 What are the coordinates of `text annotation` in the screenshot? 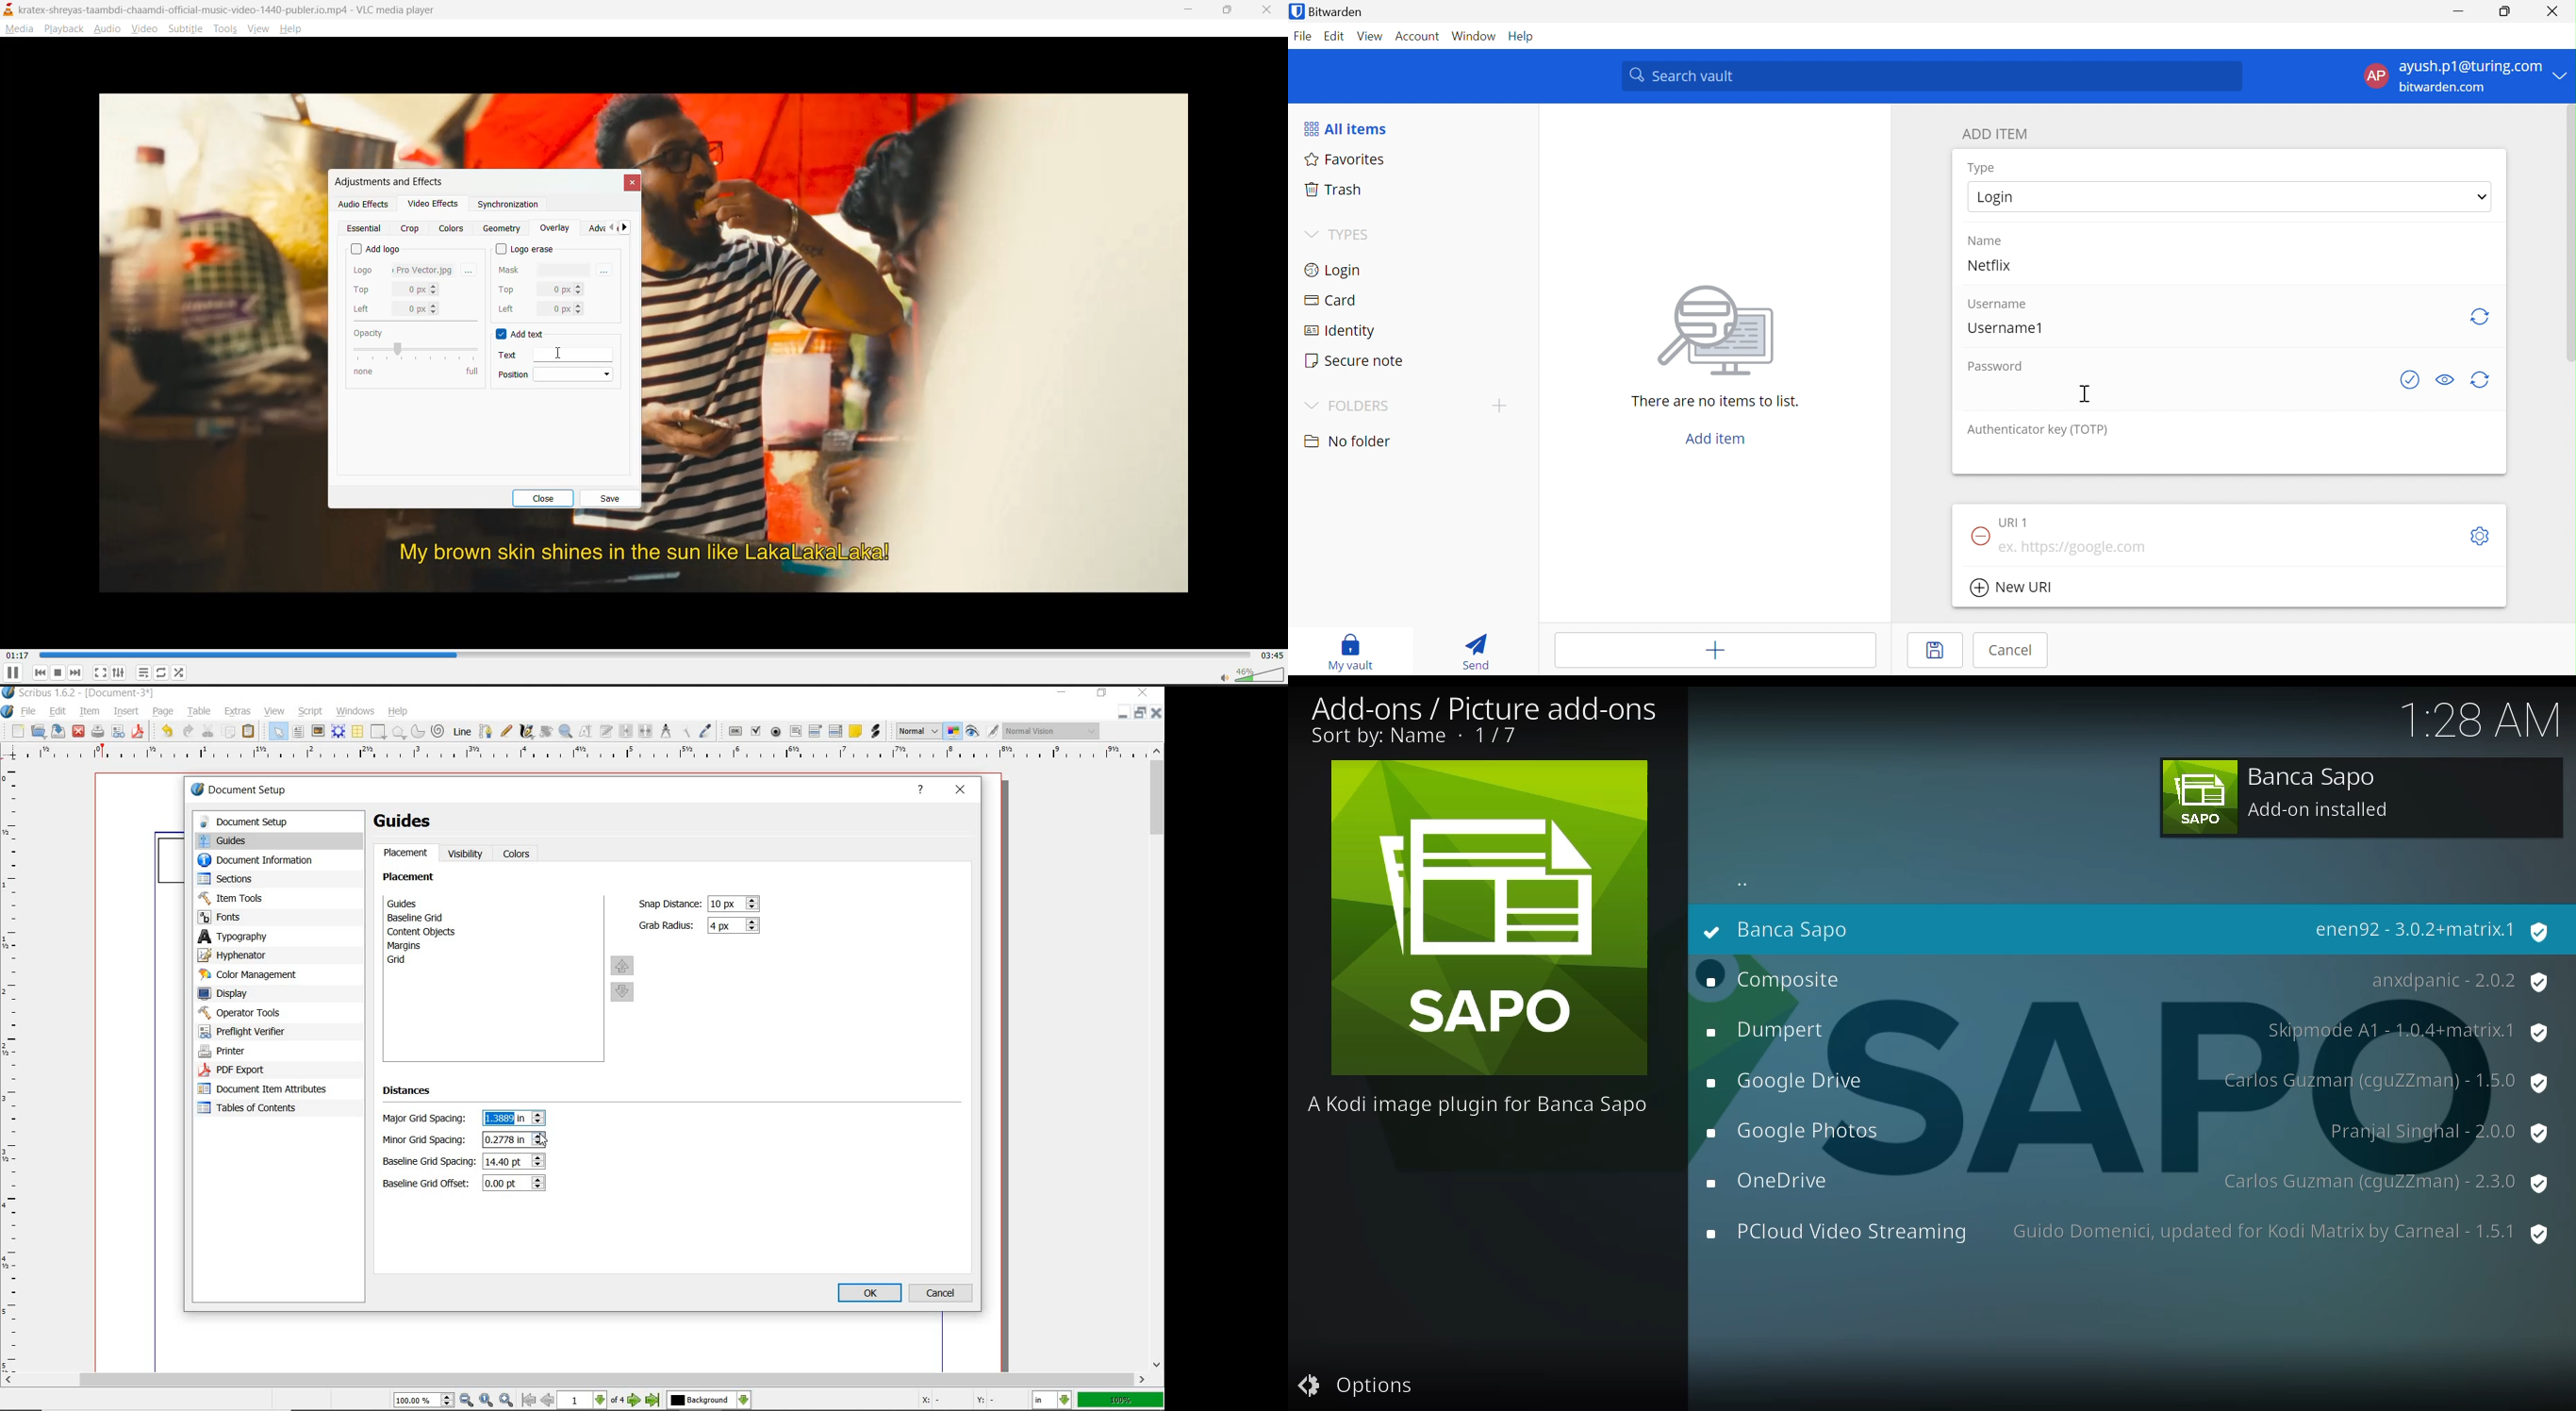 It's located at (855, 730).